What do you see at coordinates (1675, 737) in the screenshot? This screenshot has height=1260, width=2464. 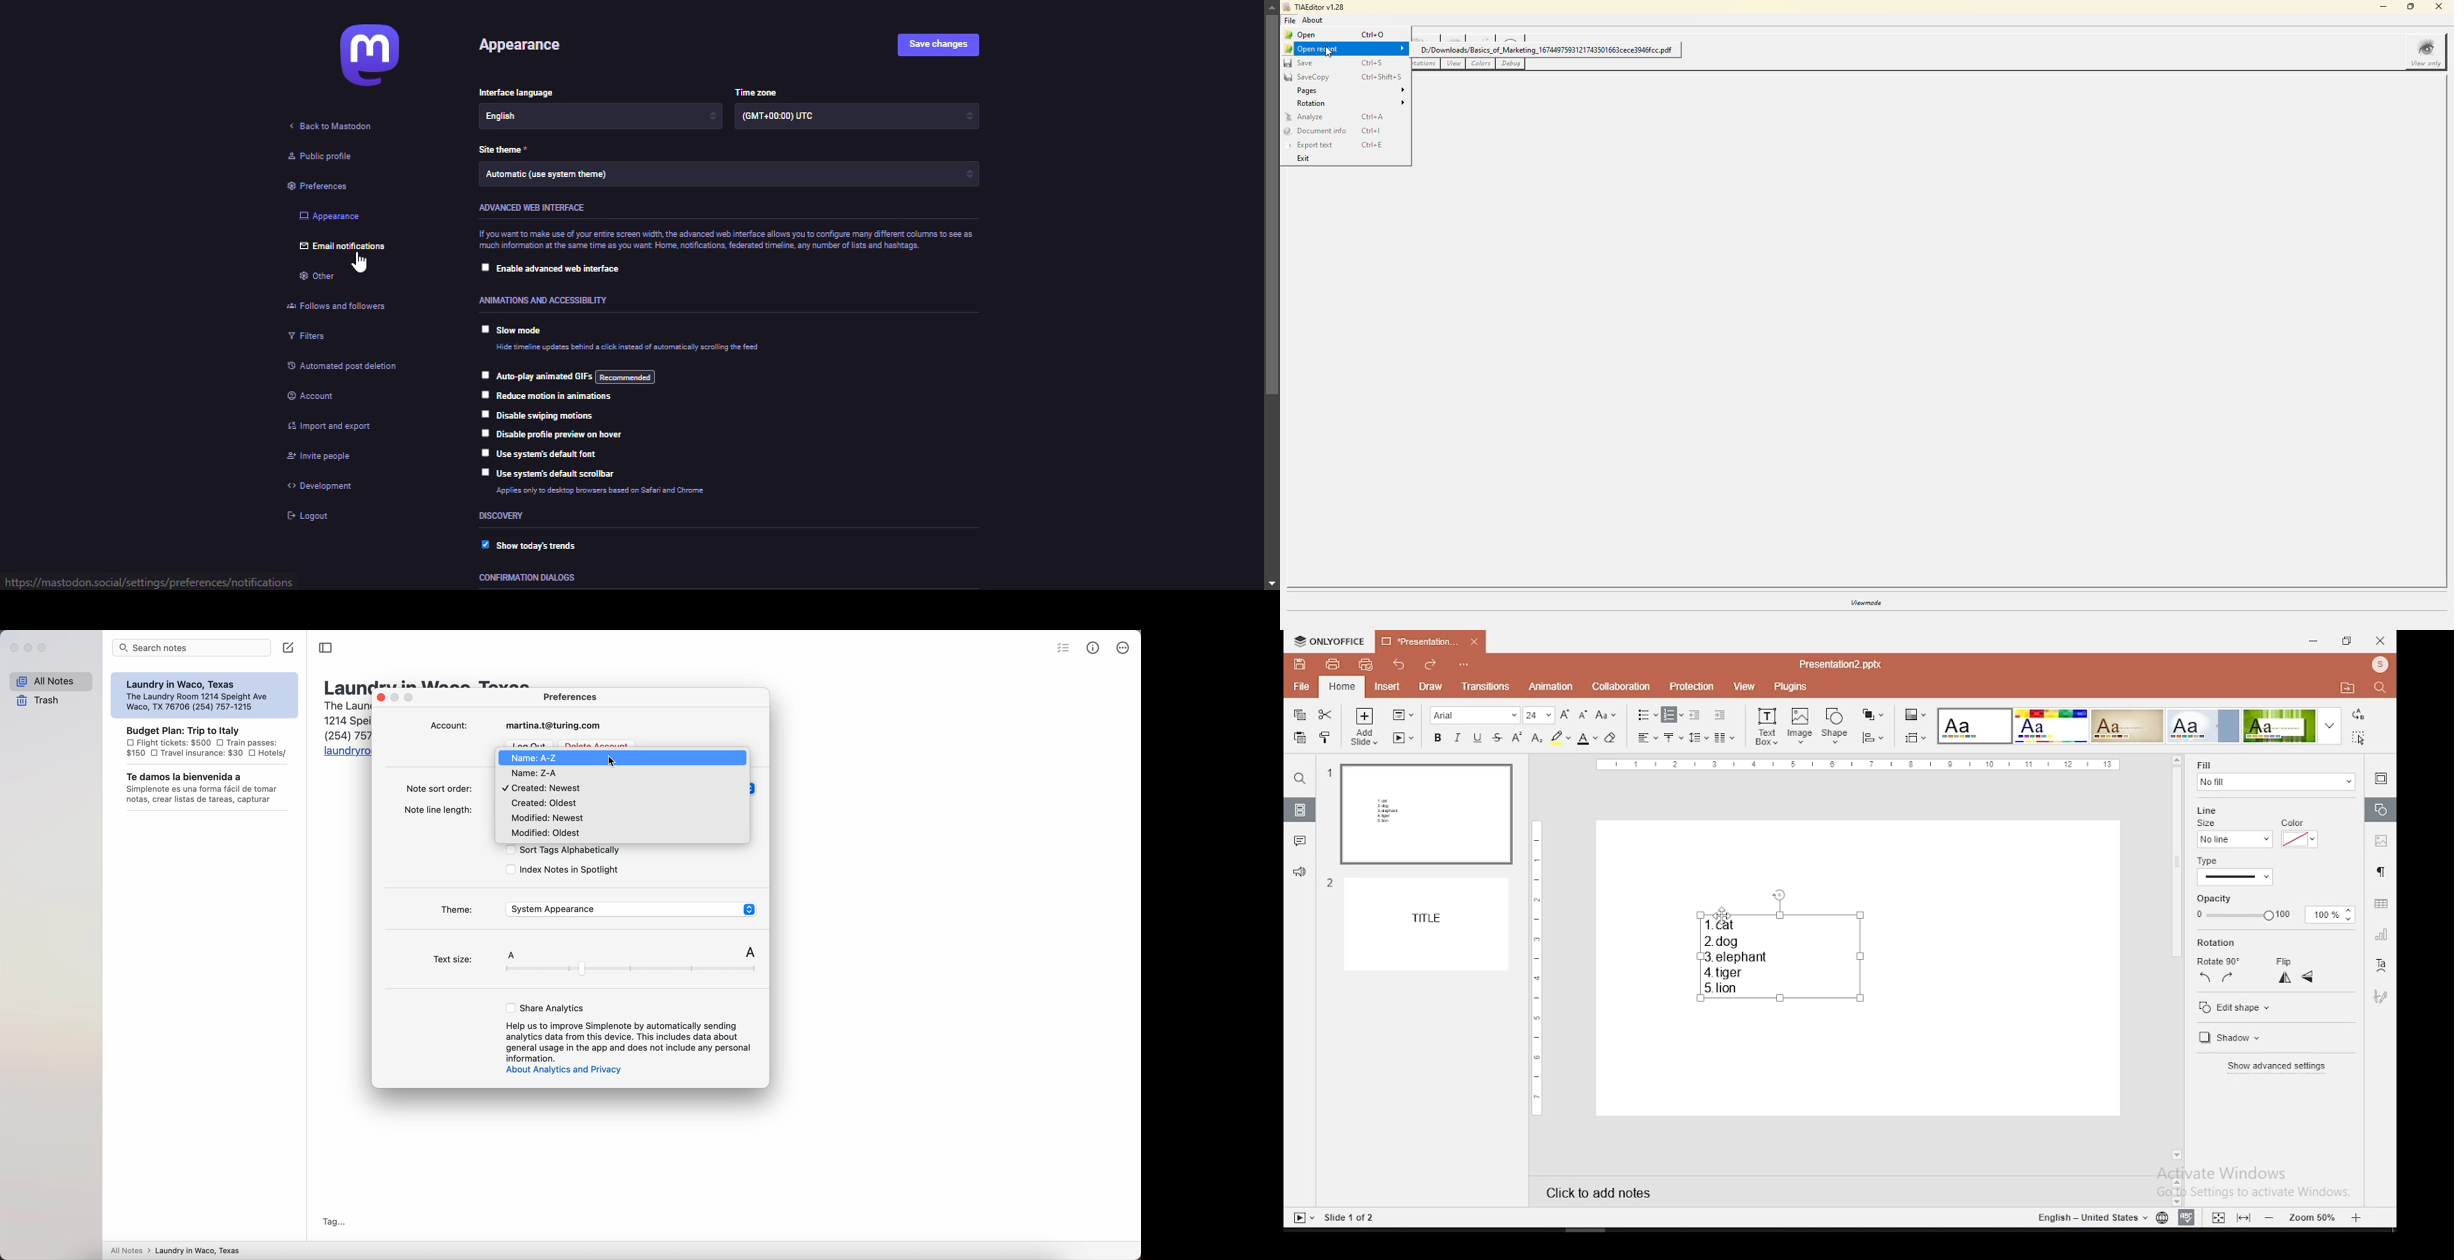 I see `vertical alignment` at bounding box center [1675, 737].